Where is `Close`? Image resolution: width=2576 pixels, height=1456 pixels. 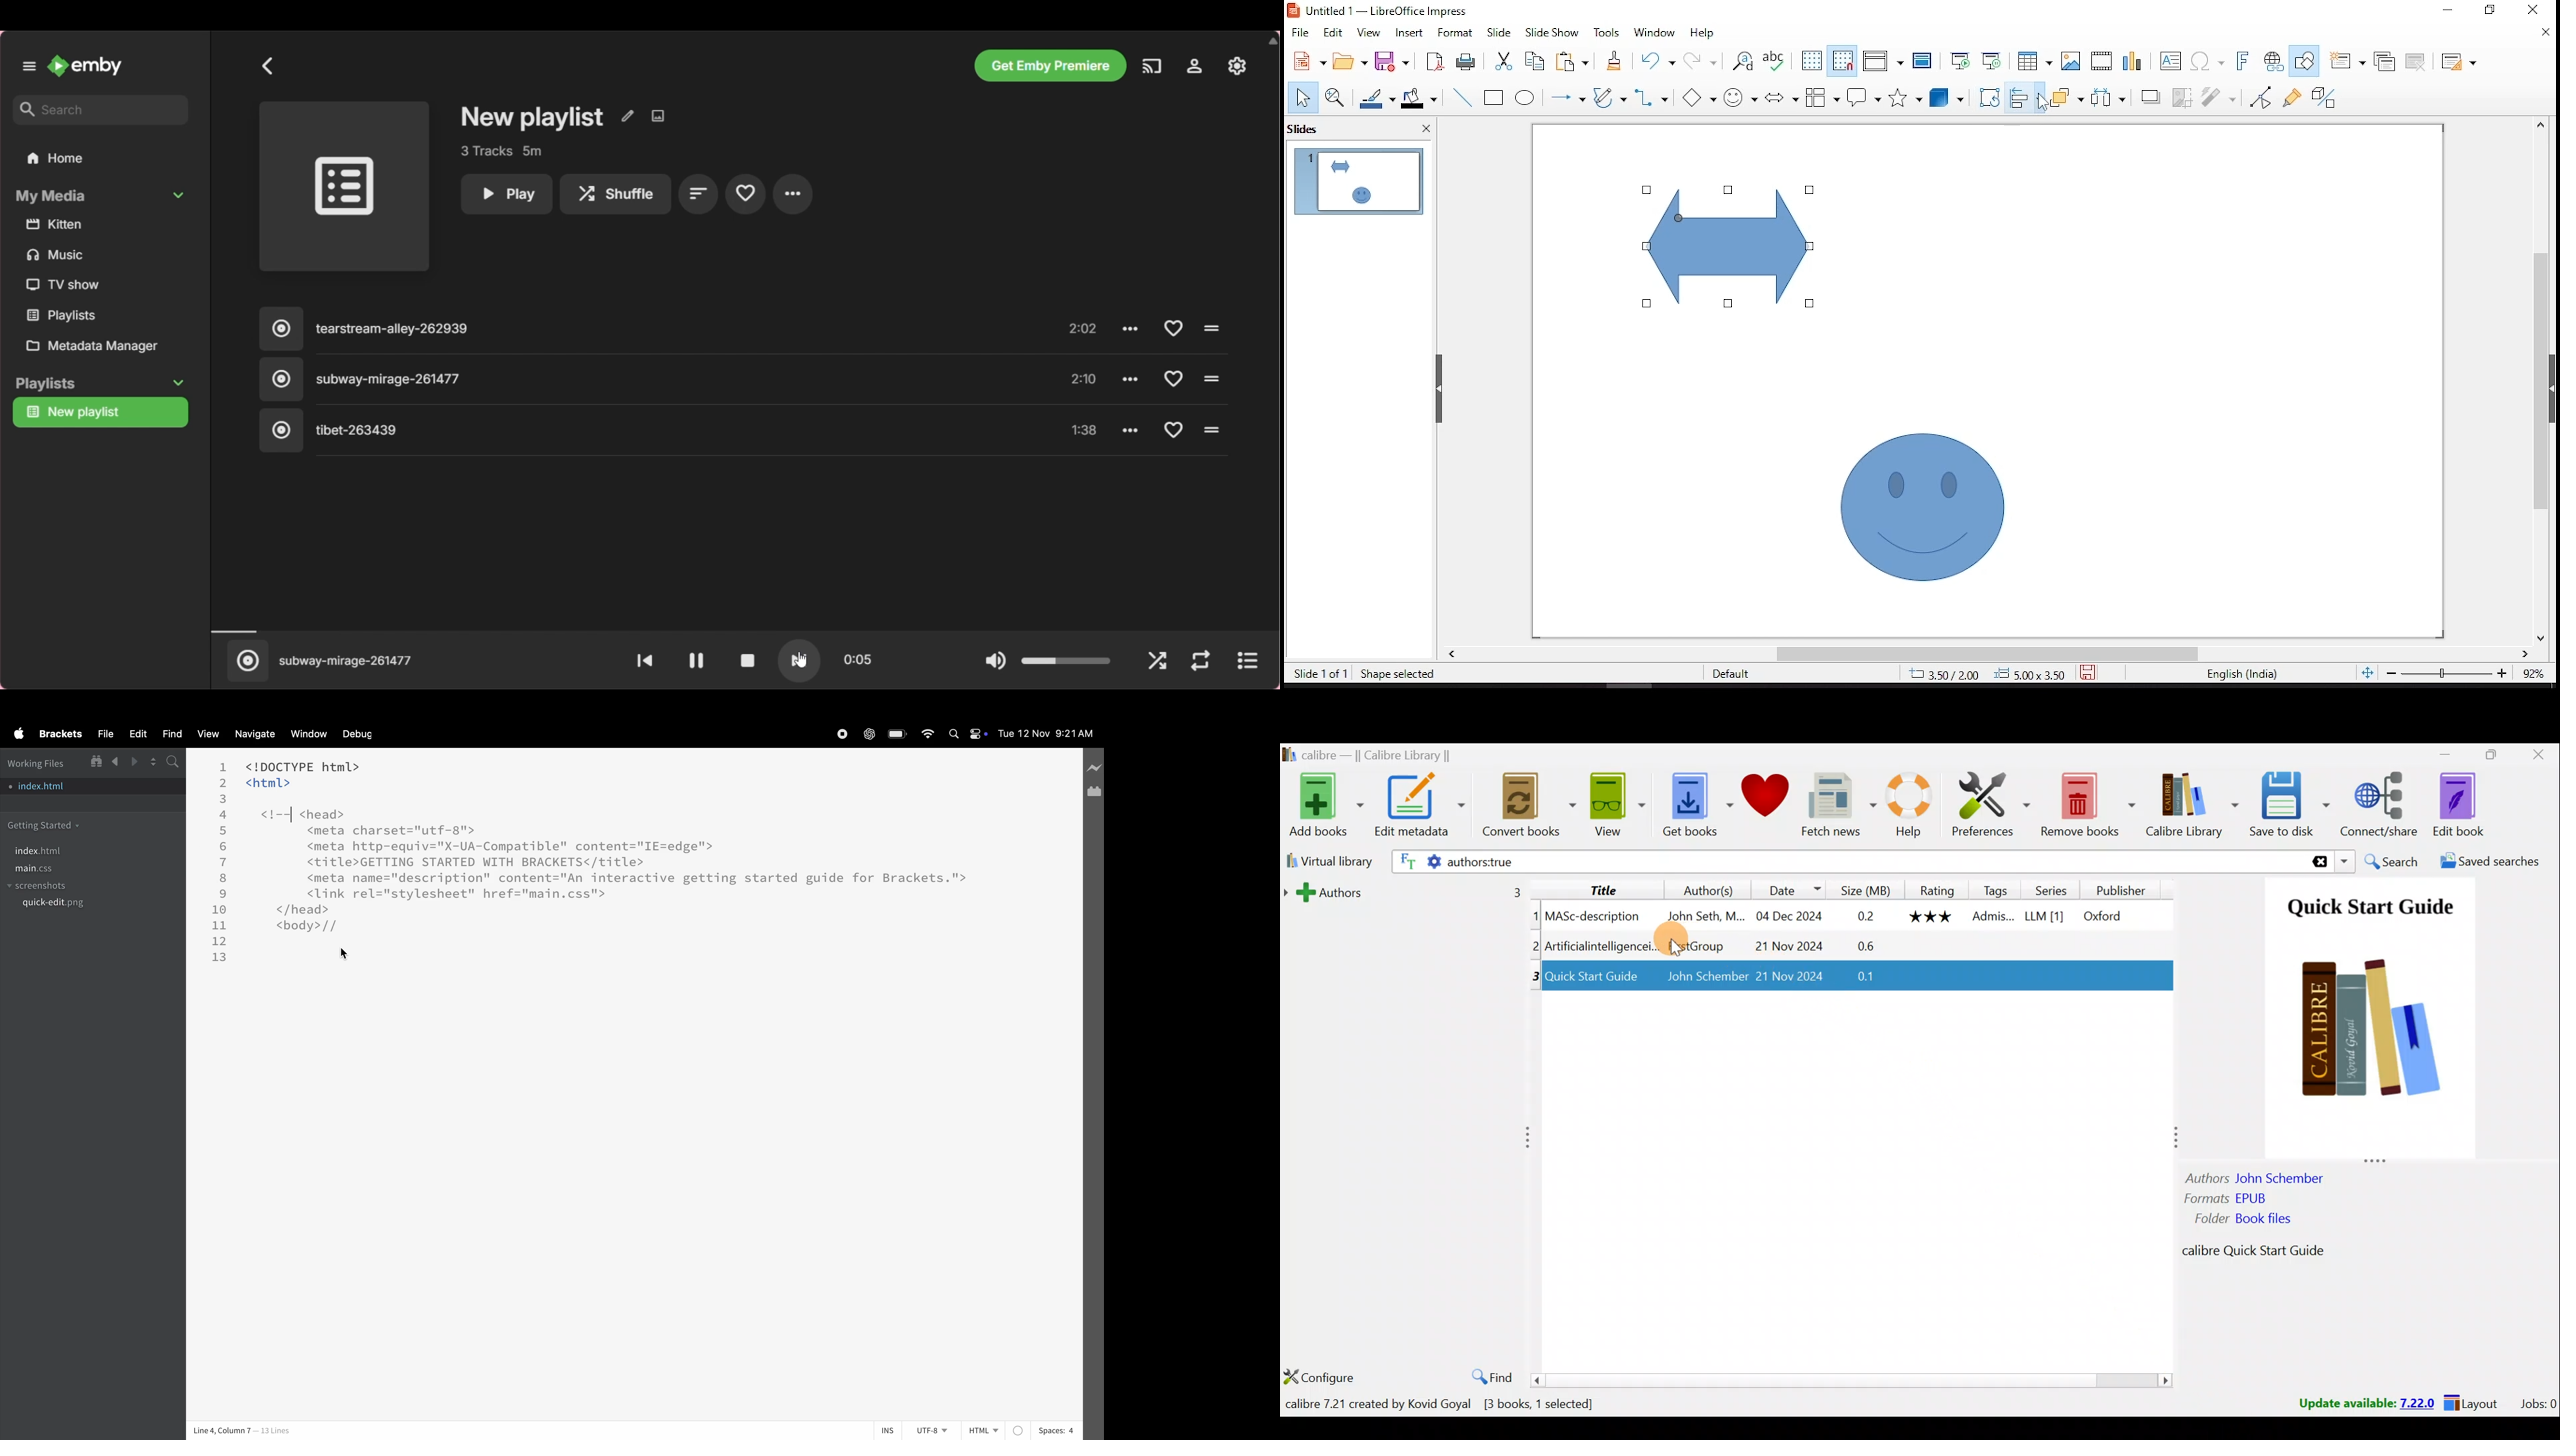 Close is located at coordinates (2534, 757).